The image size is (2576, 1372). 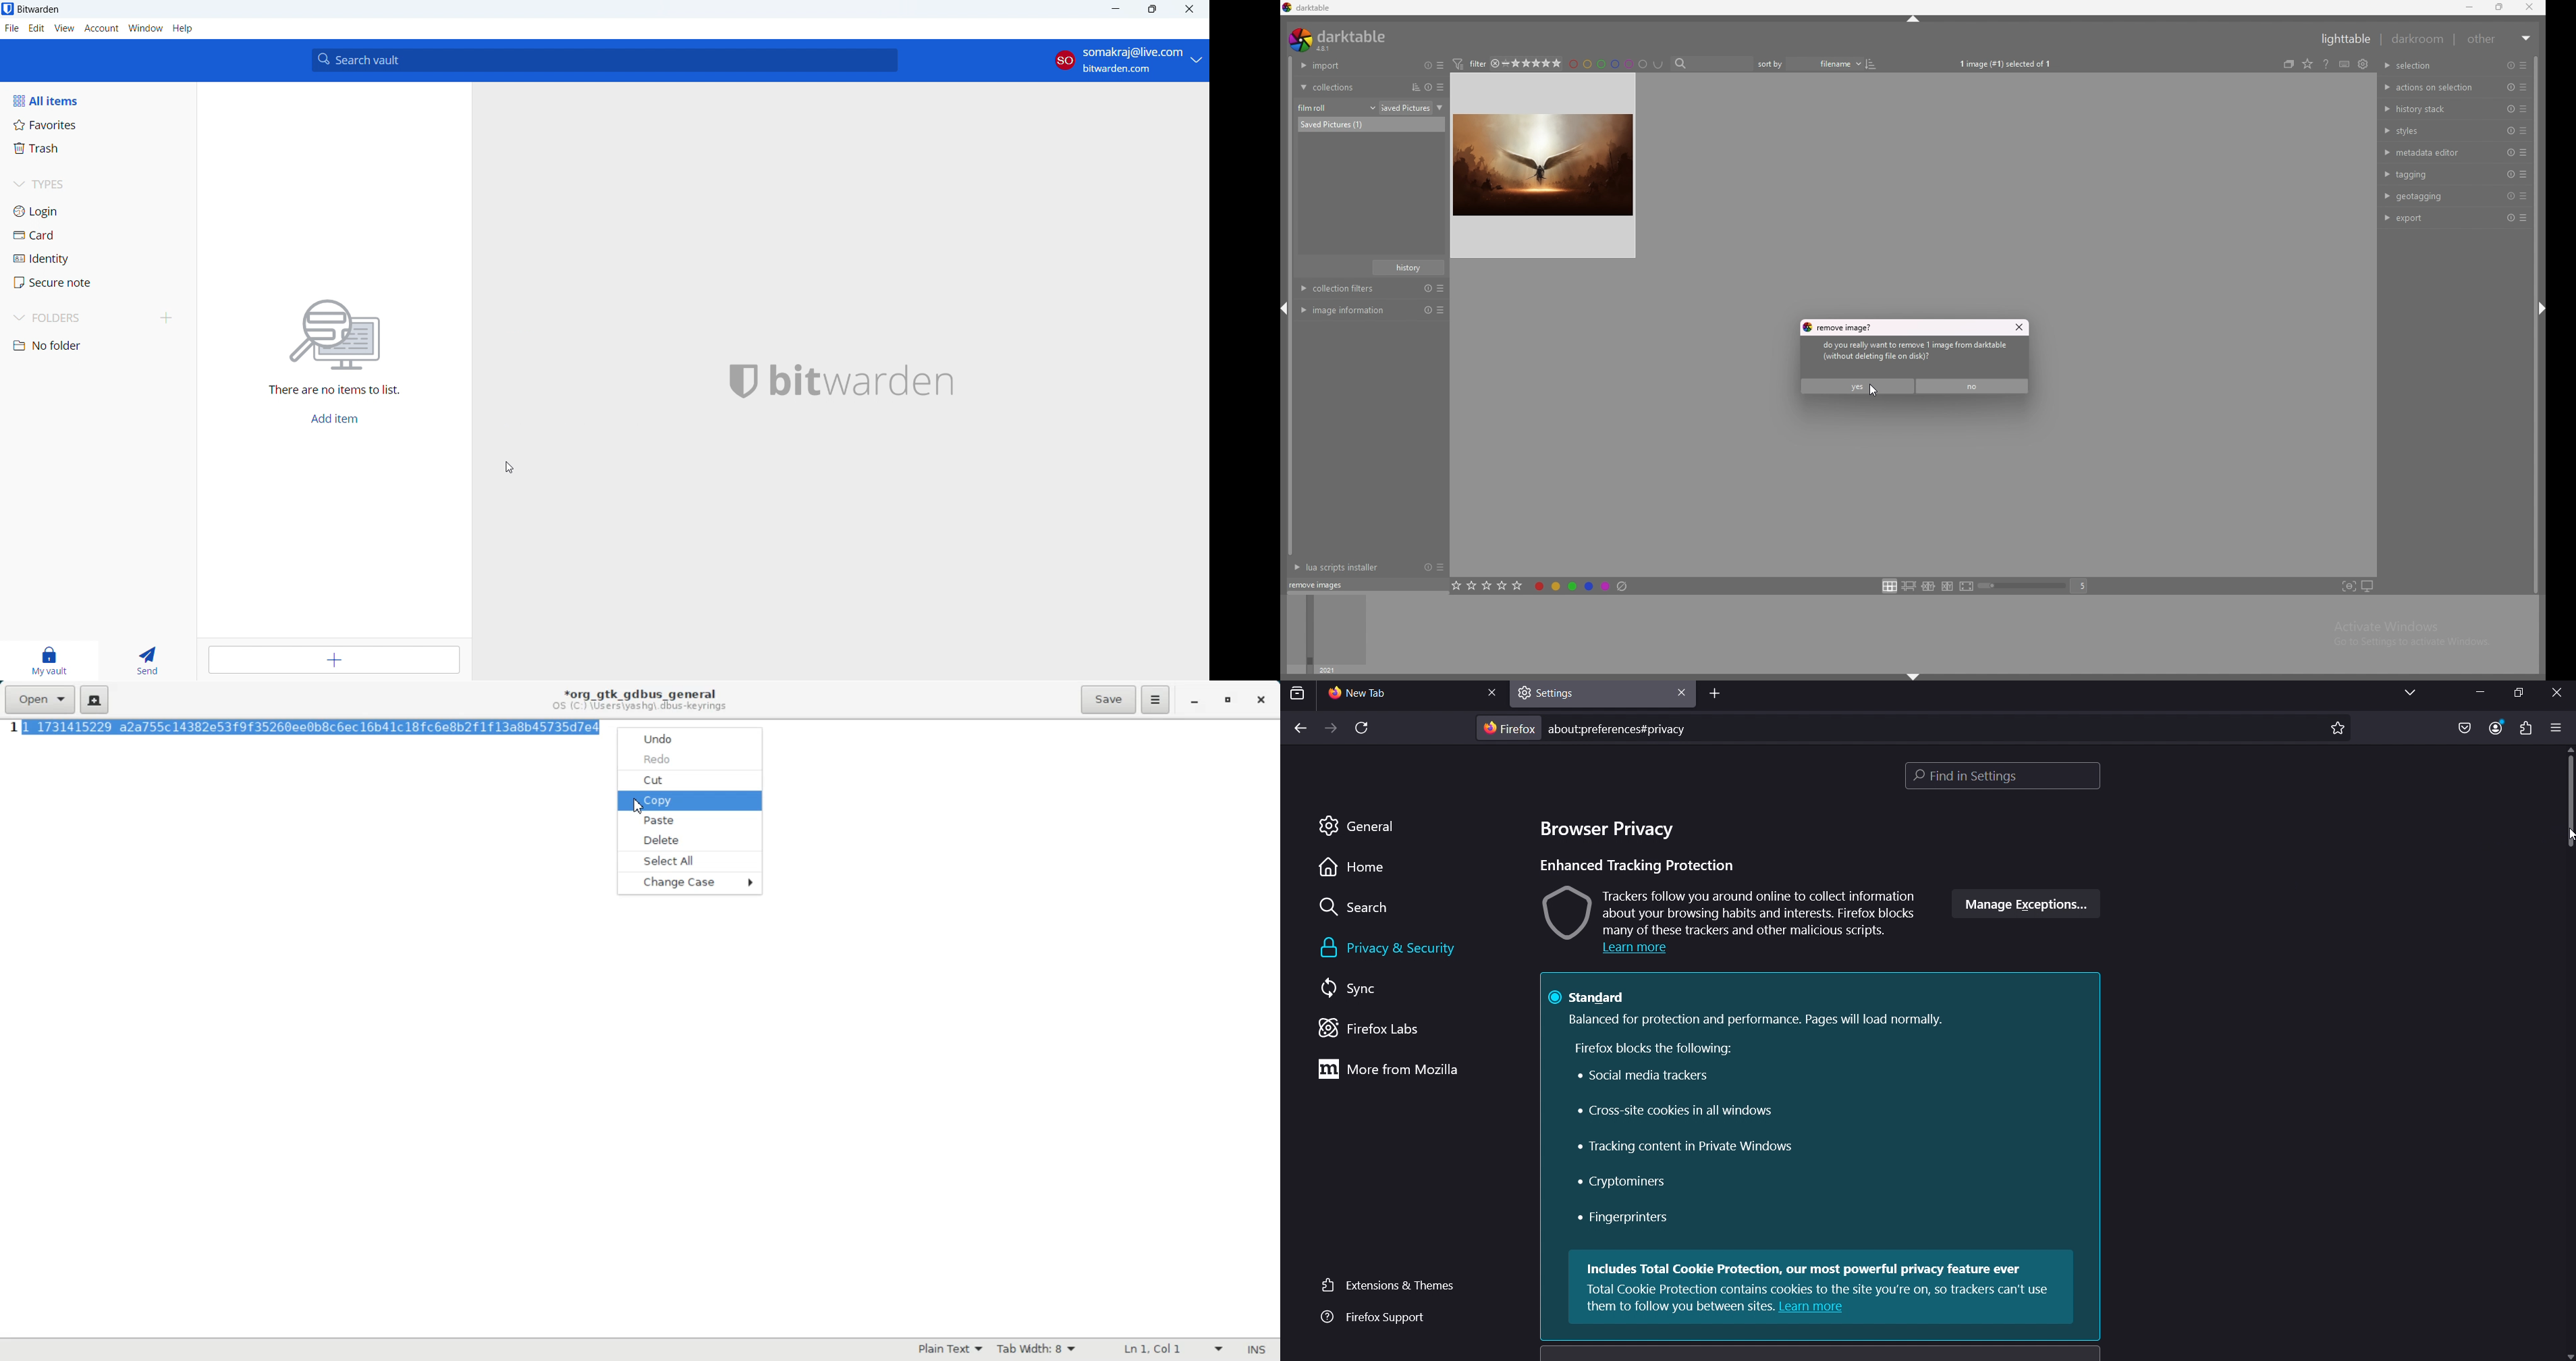 What do you see at coordinates (1763, 912) in the screenshot?
I see `Trackers follow you around online to collect information
about your browsing habits and interests. Firefox blocks
many of these trackers and other malicious scripts.` at bounding box center [1763, 912].